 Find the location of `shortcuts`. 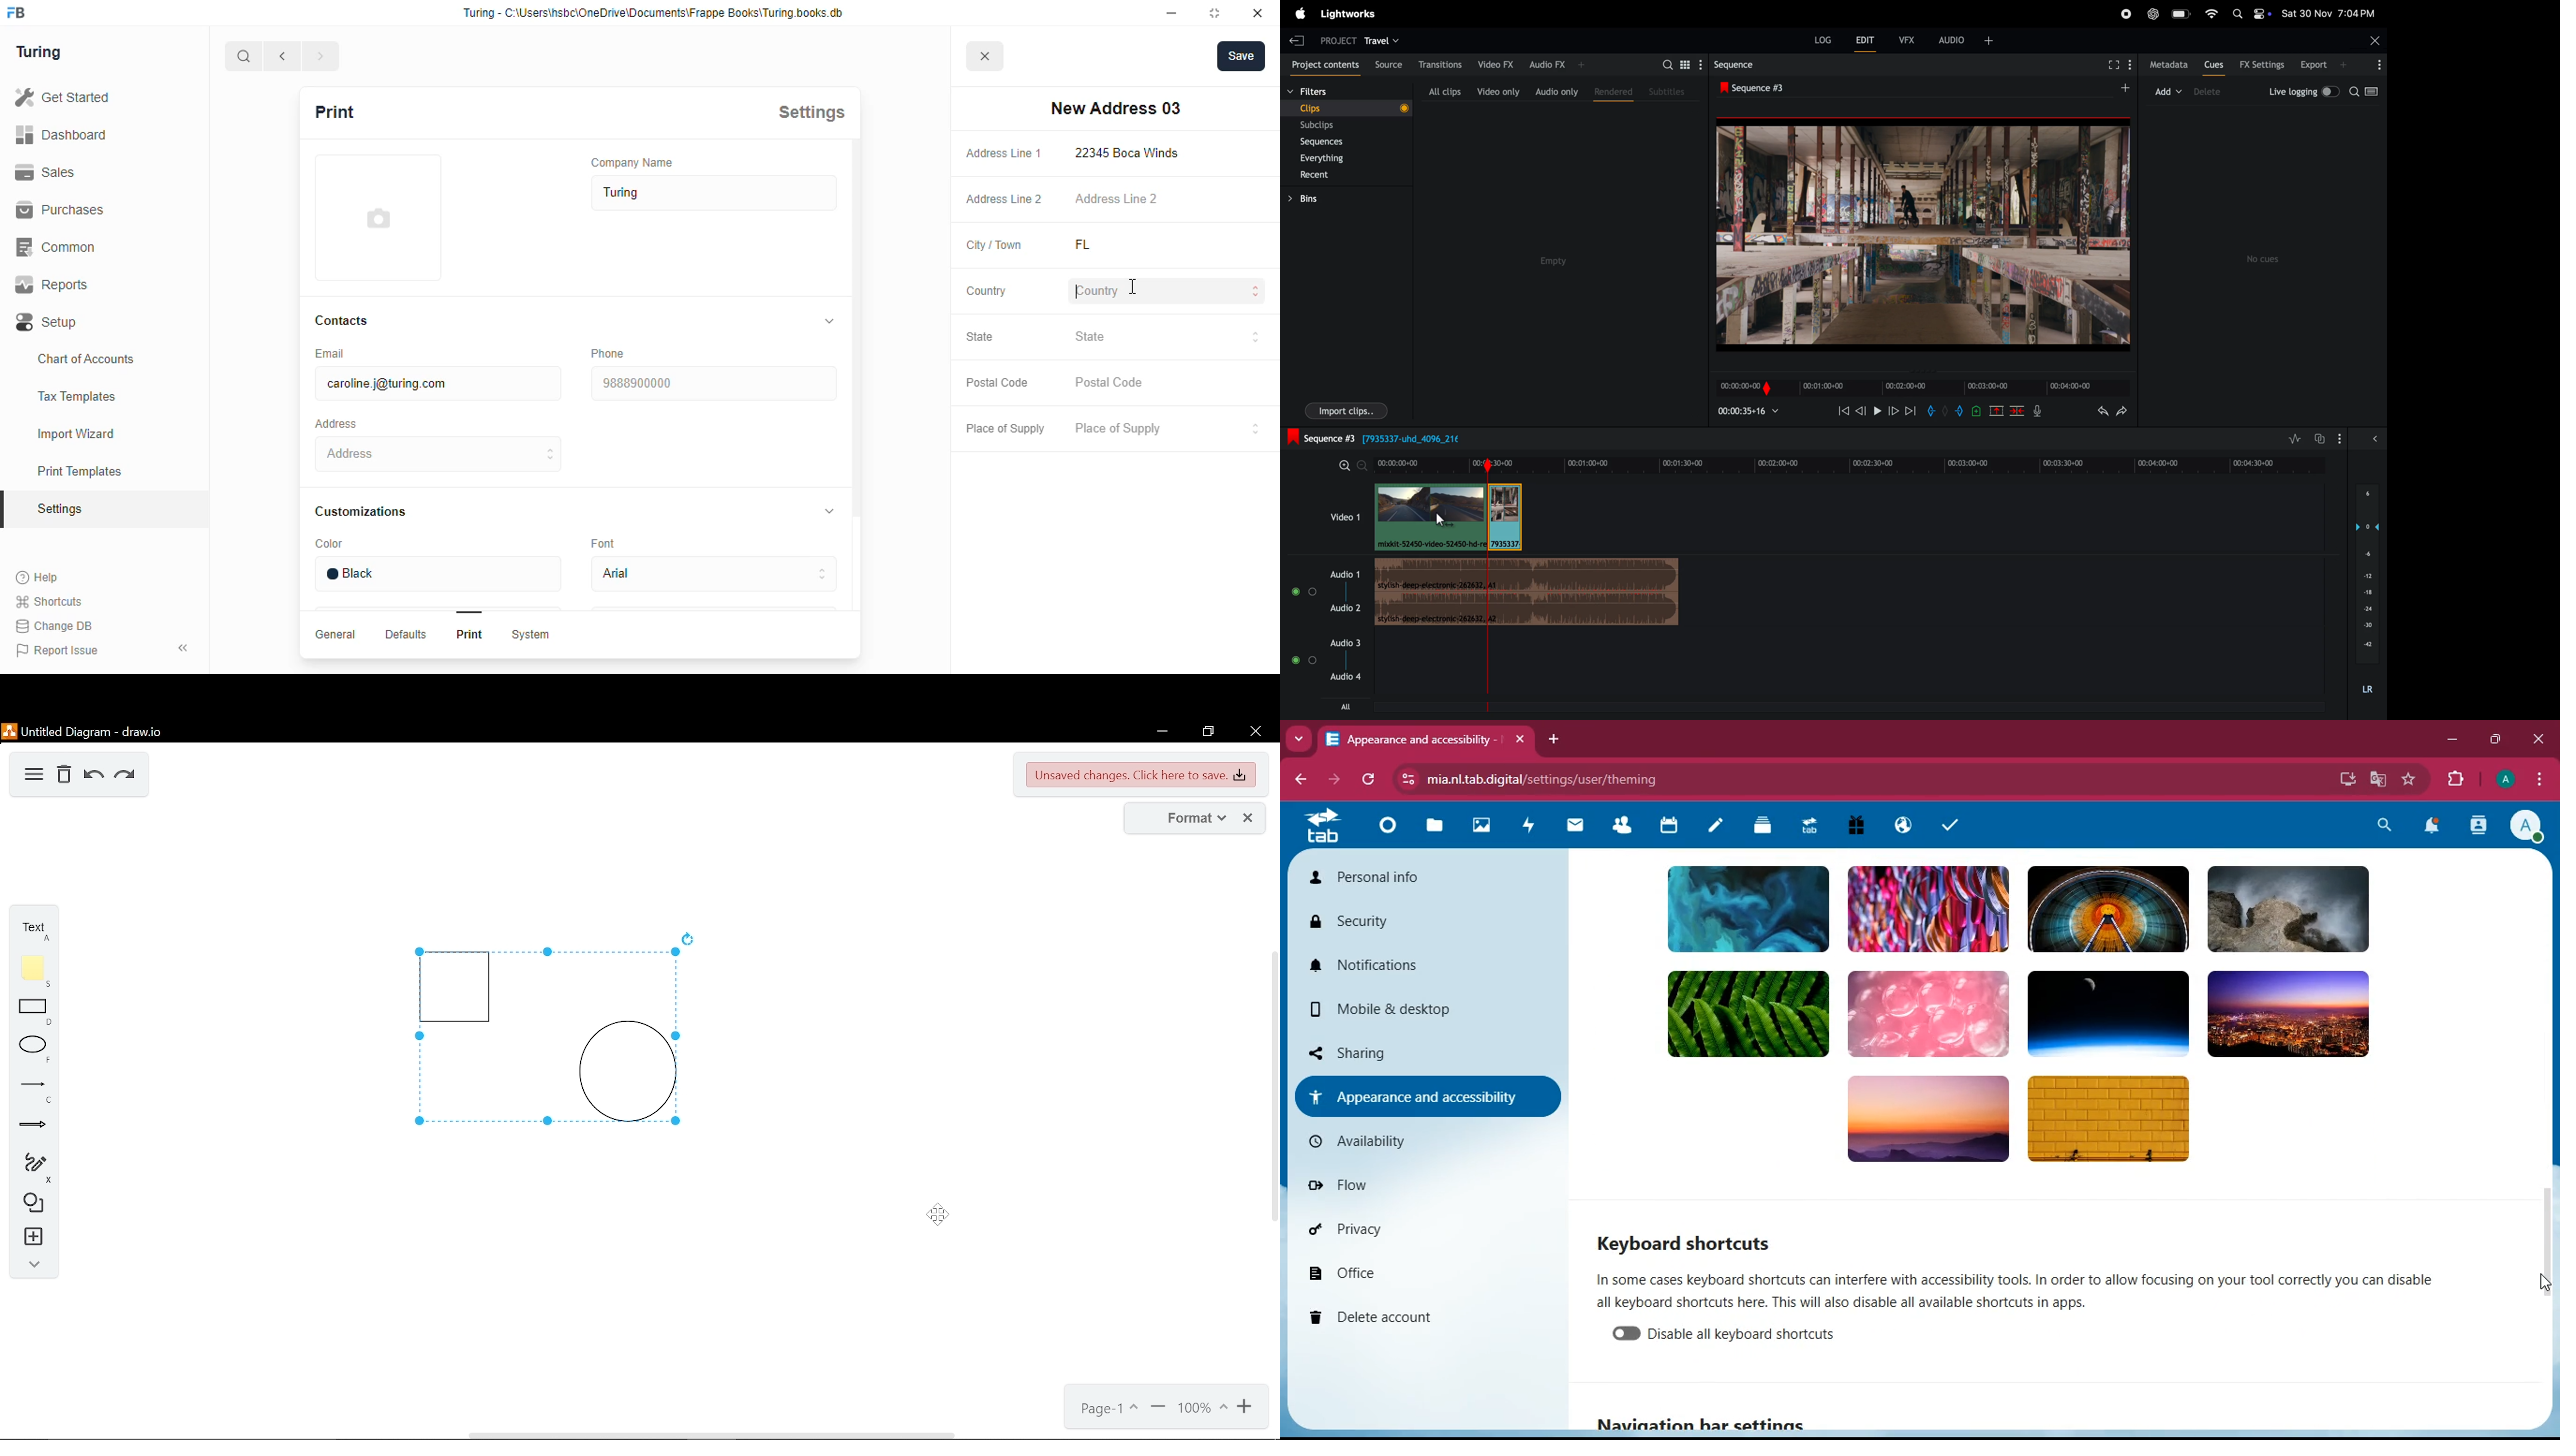

shortcuts is located at coordinates (49, 603).